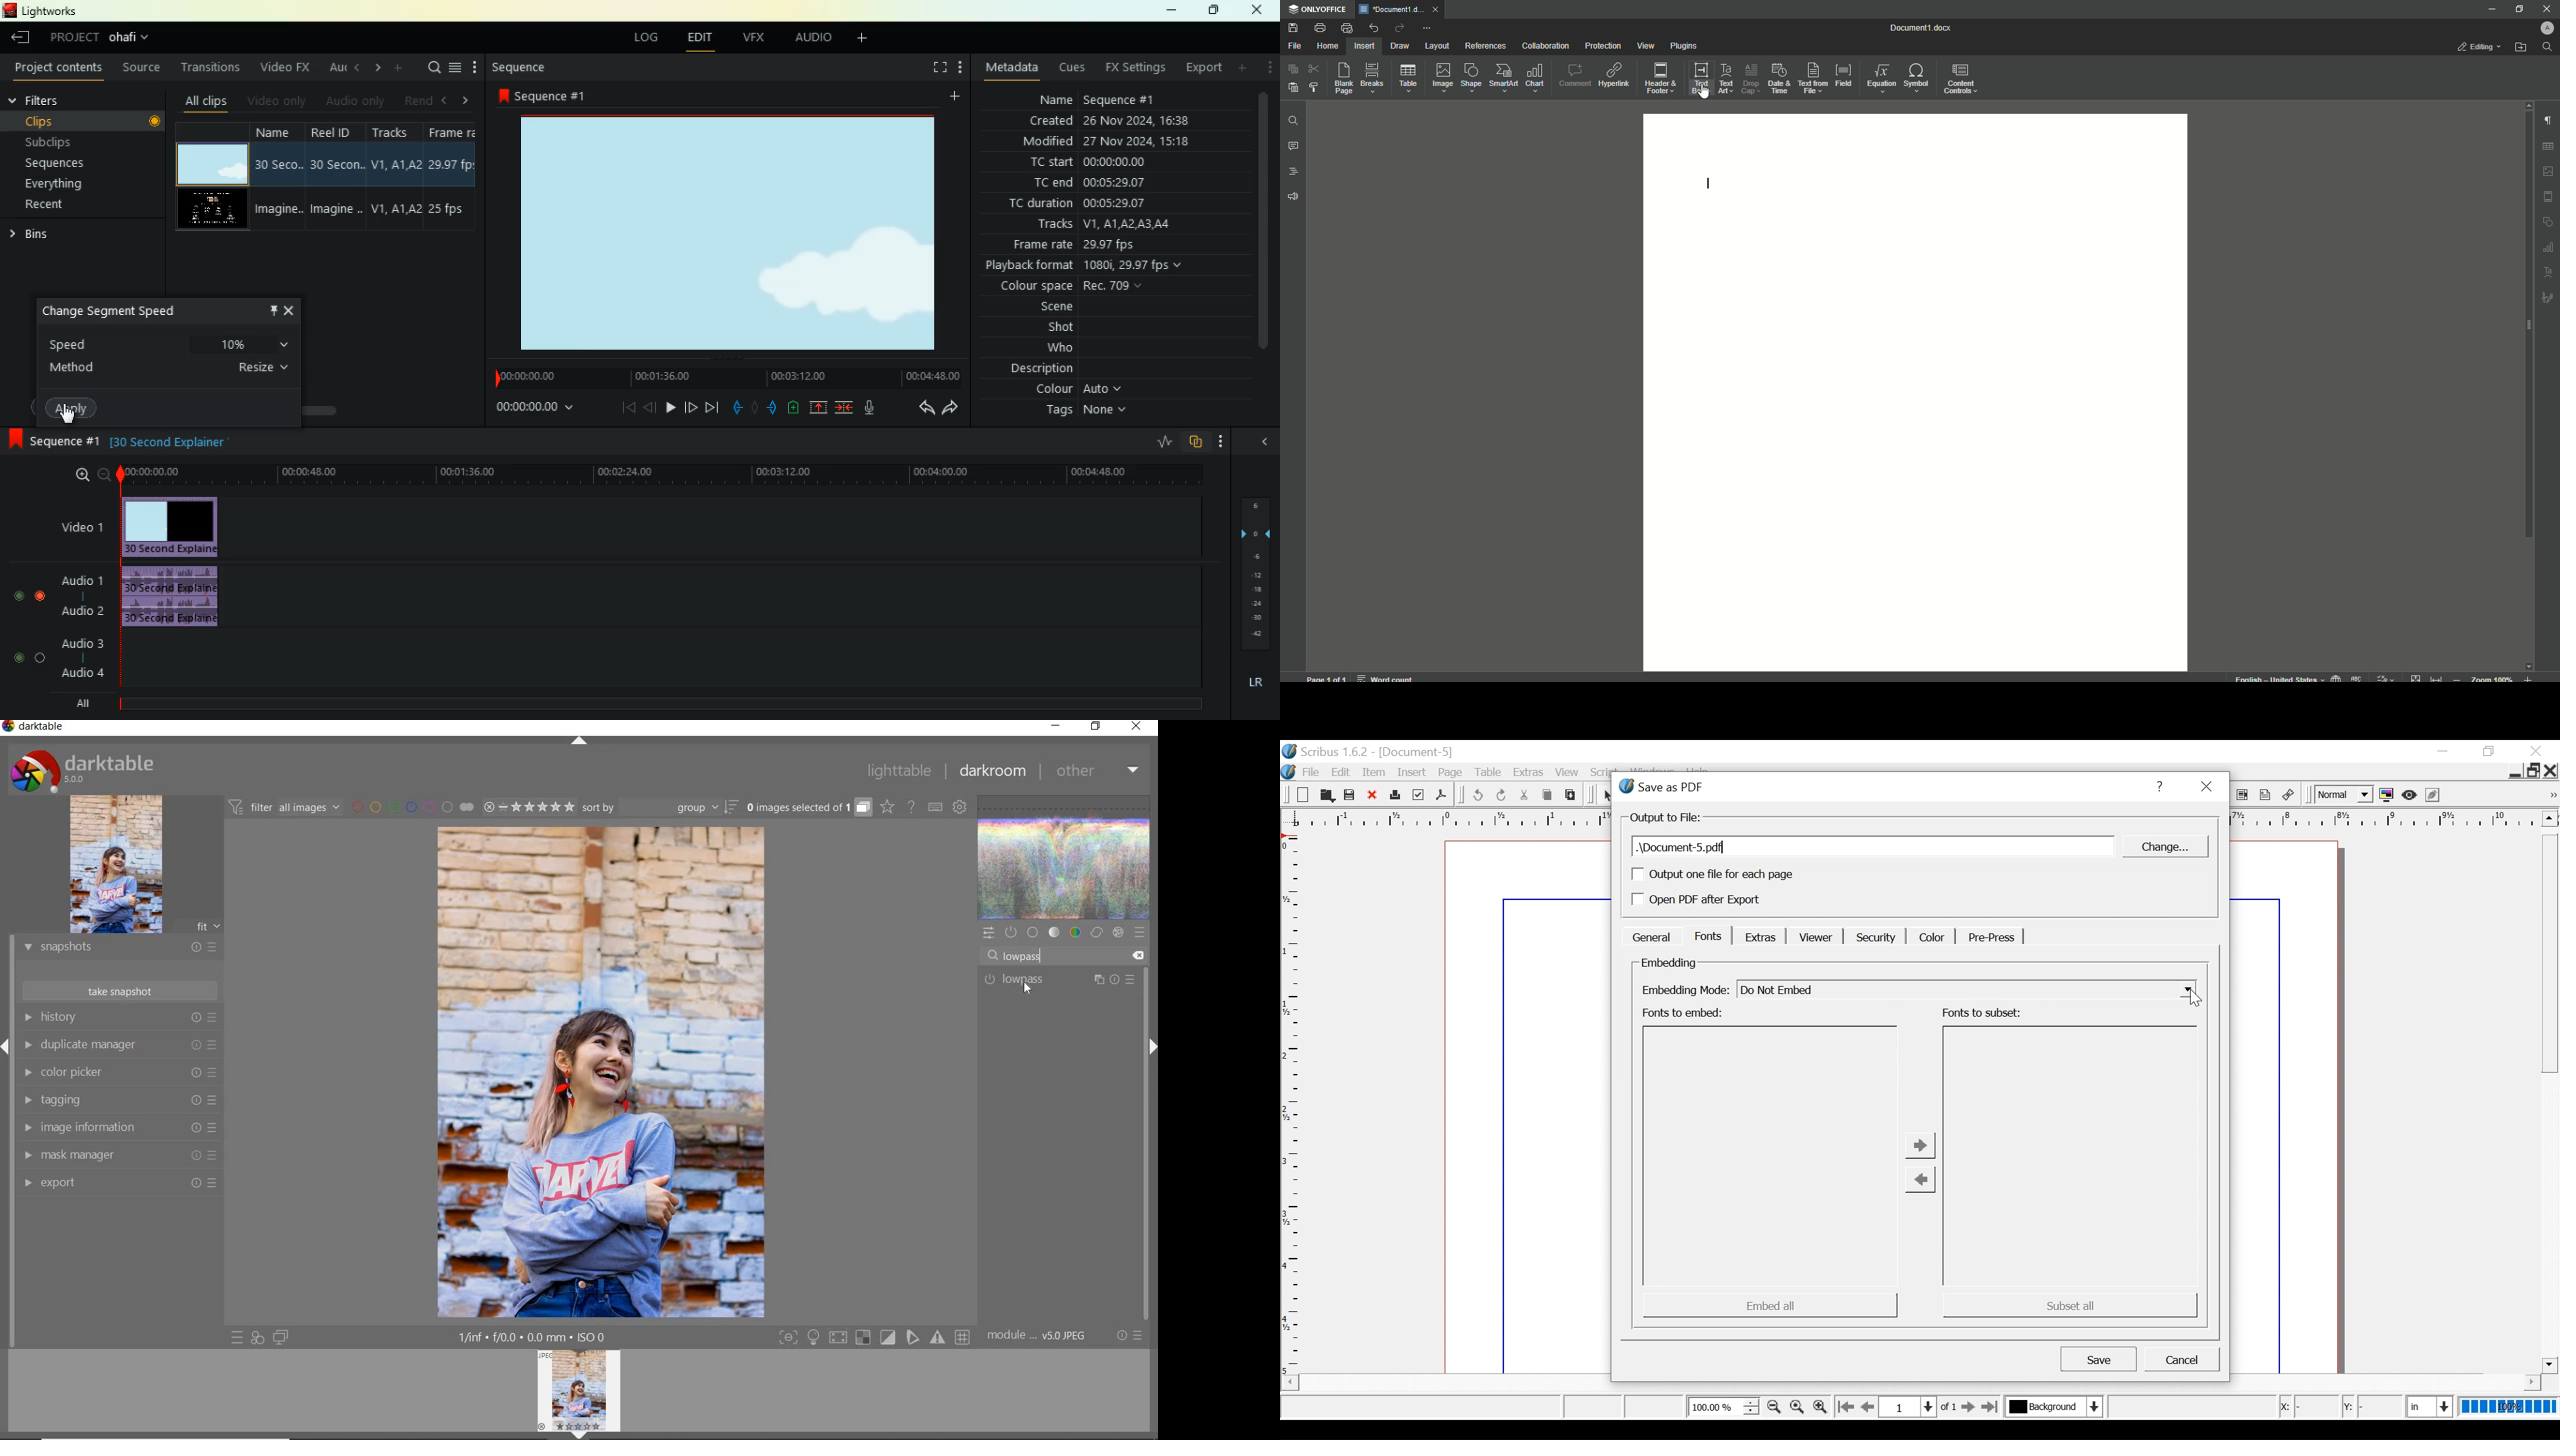 The height and width of the screenshot is (1456, 2576). Describe the element at coordinates (661, 809) in the screenshot. I see `sort` at that location.